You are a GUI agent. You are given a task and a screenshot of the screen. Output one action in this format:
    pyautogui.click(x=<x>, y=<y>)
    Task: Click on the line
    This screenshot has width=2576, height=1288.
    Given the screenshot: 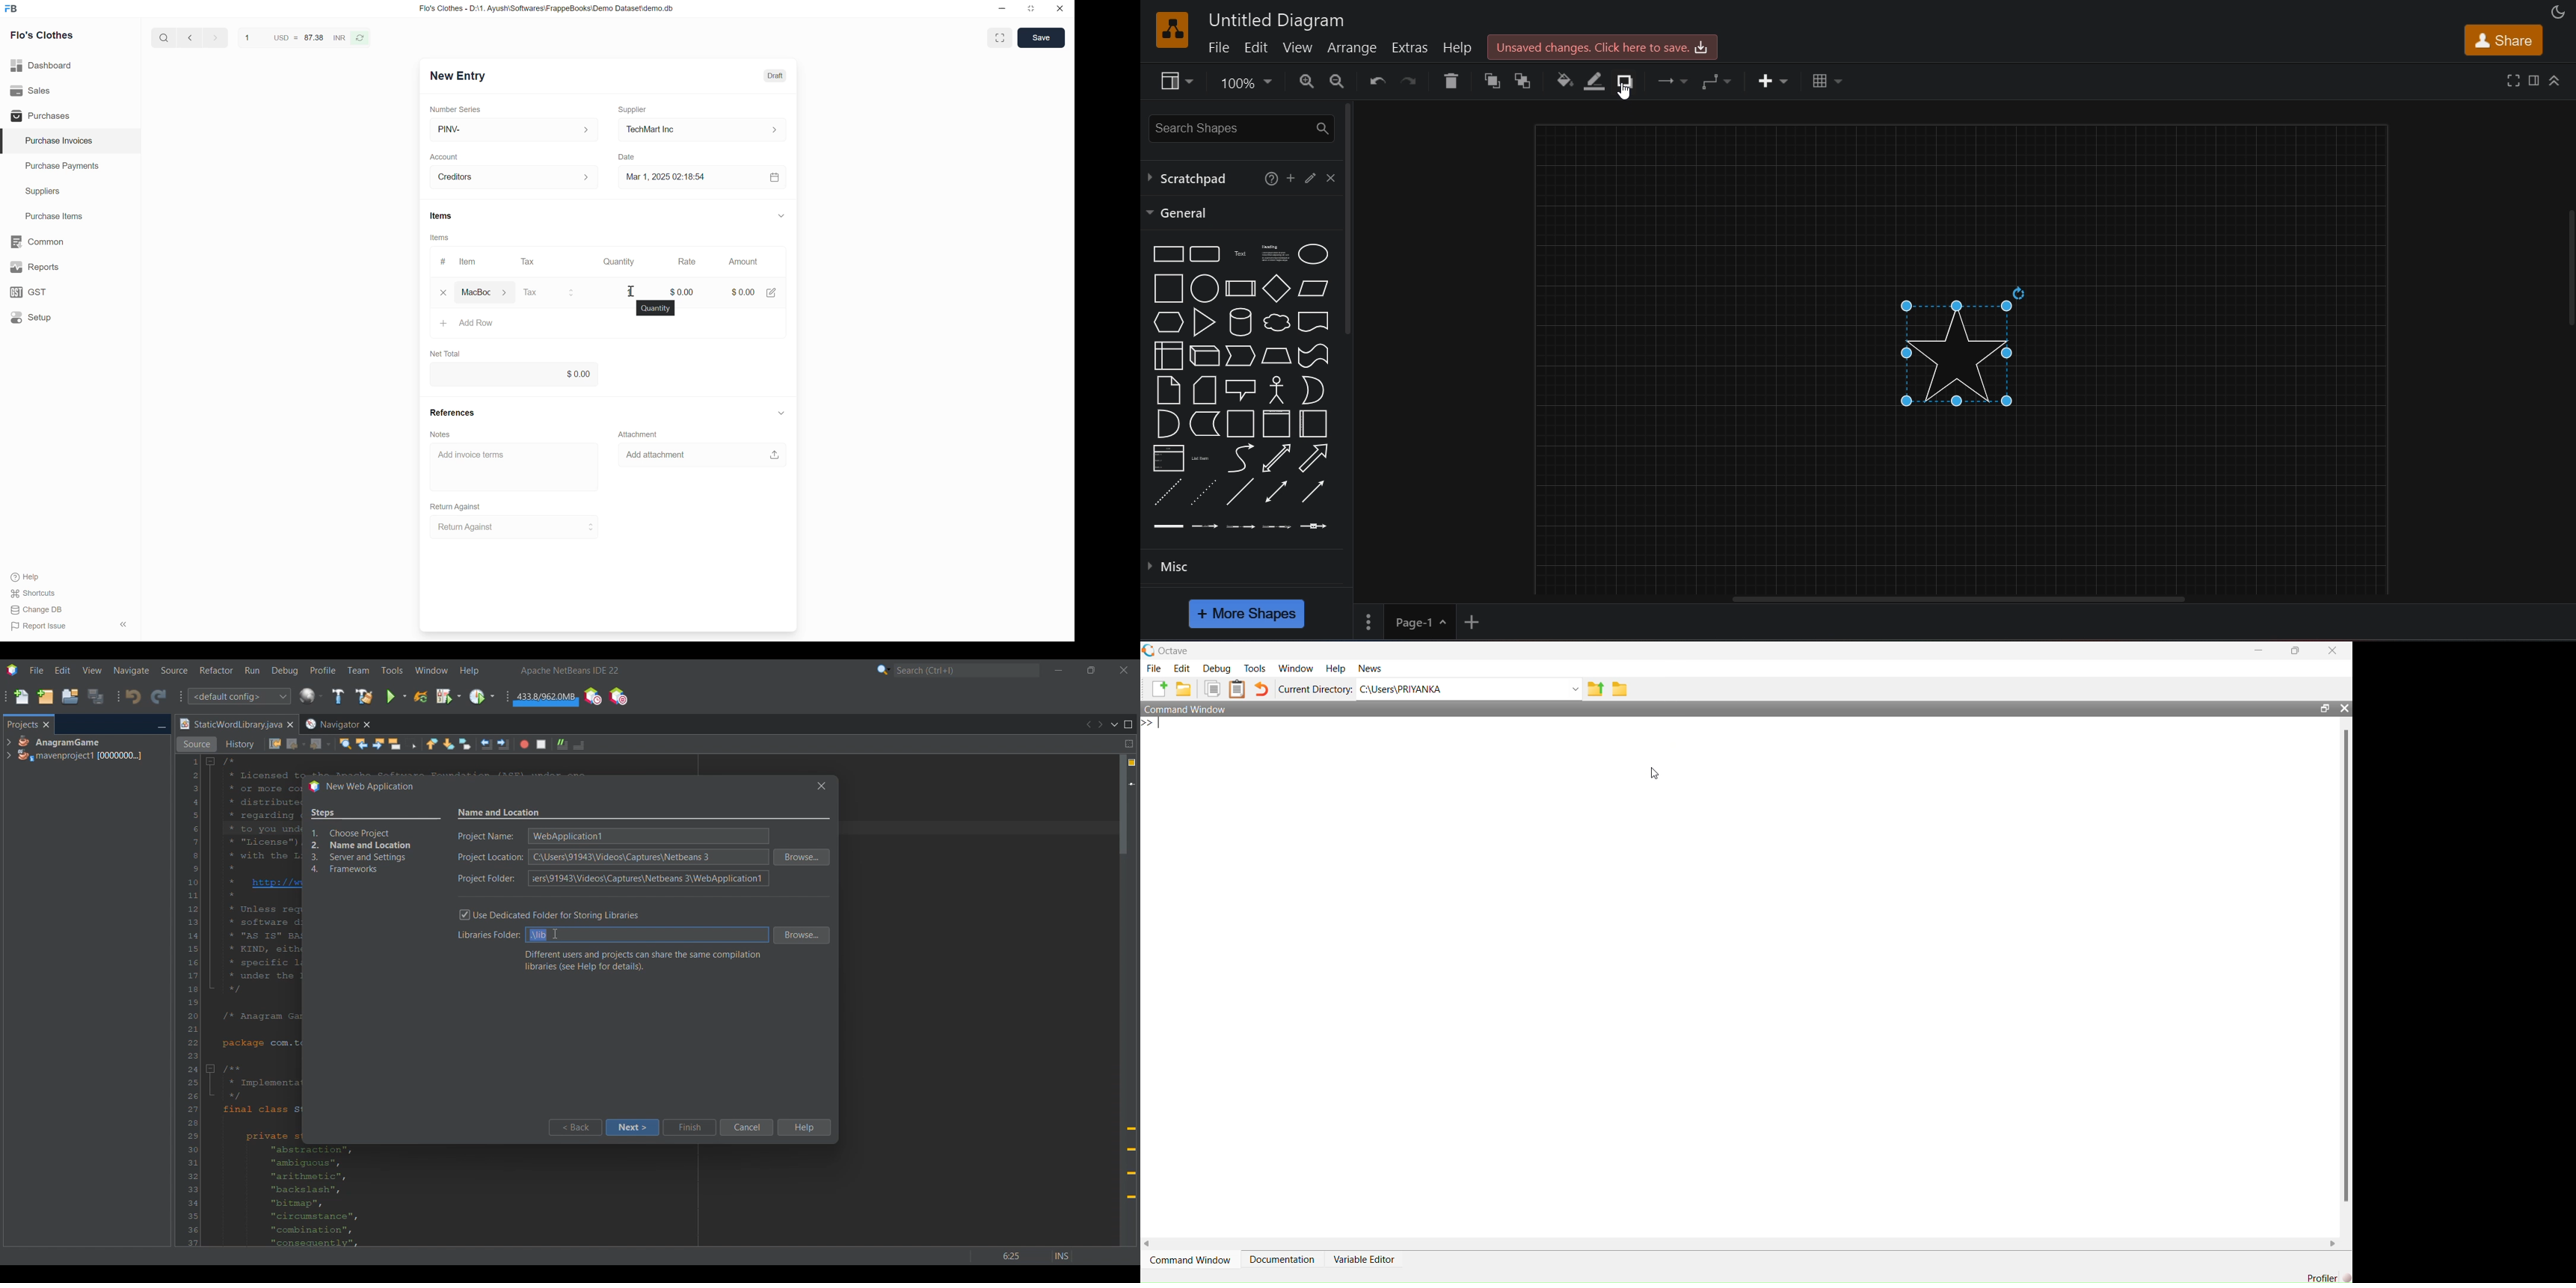 What is the action you would take?
    pyautogui.click(x=1243, y=491)
    